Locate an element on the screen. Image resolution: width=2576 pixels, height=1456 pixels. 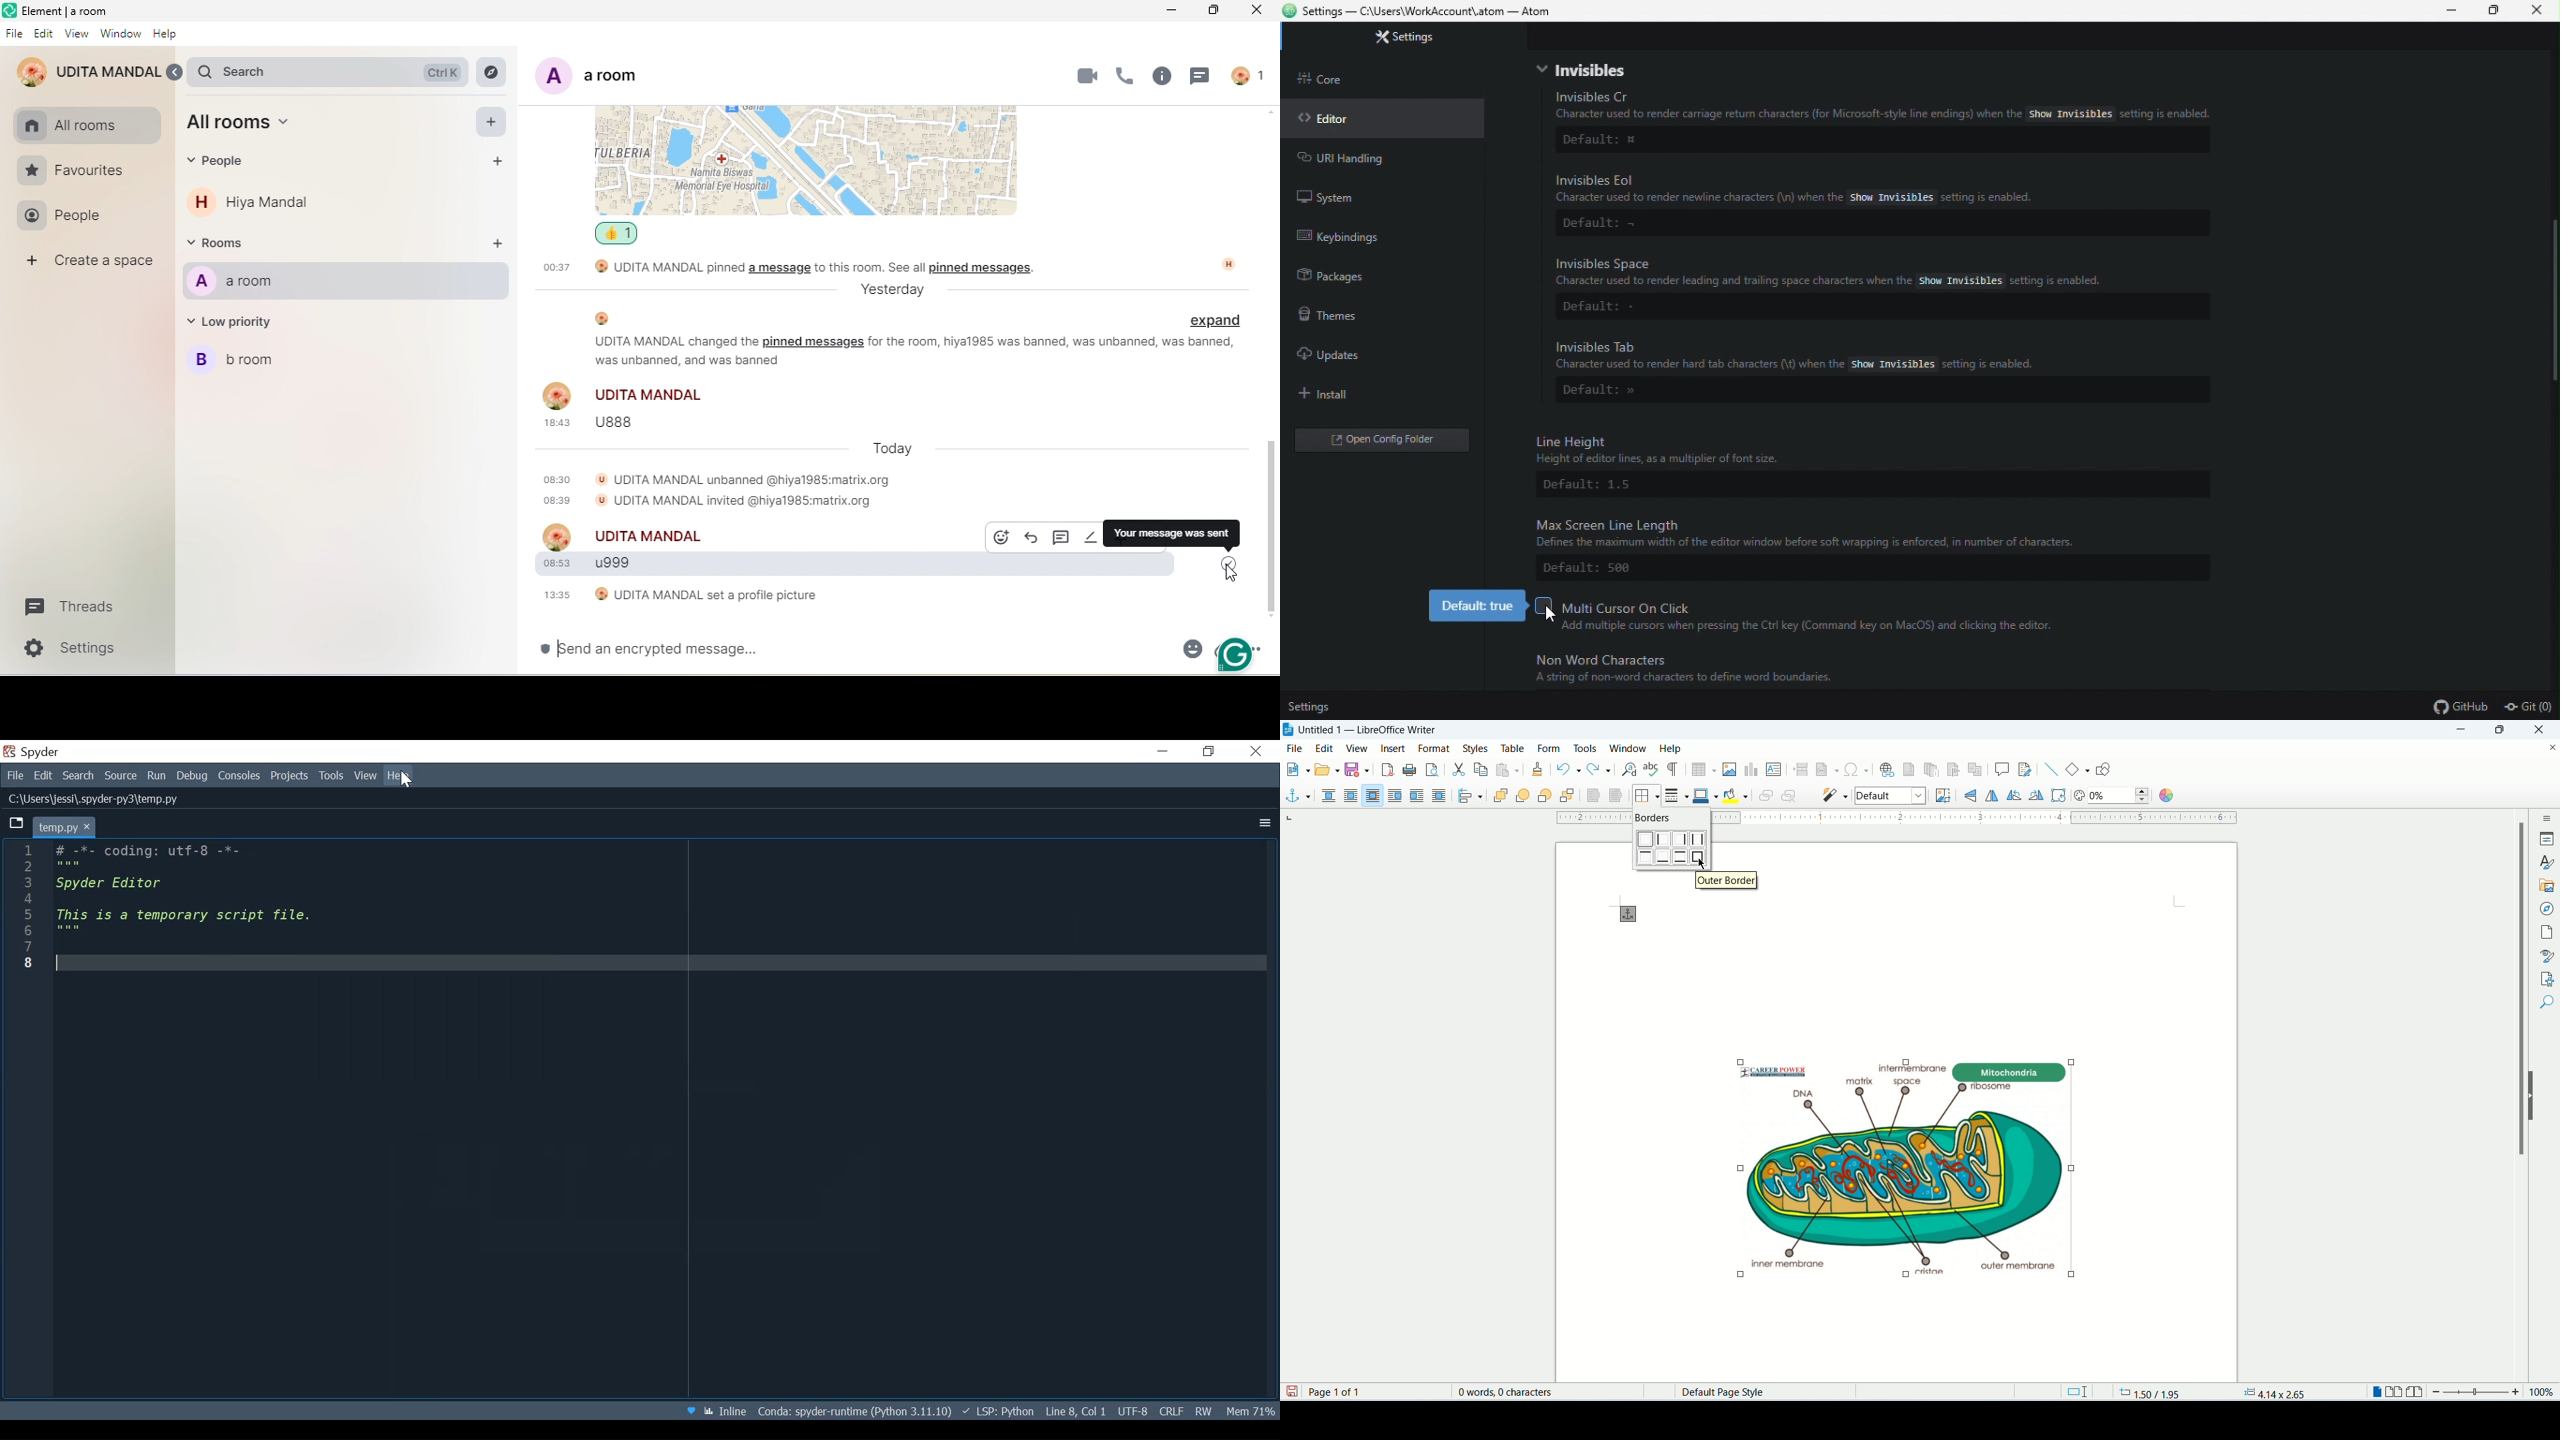
table is located at coordinates (1513, 749).